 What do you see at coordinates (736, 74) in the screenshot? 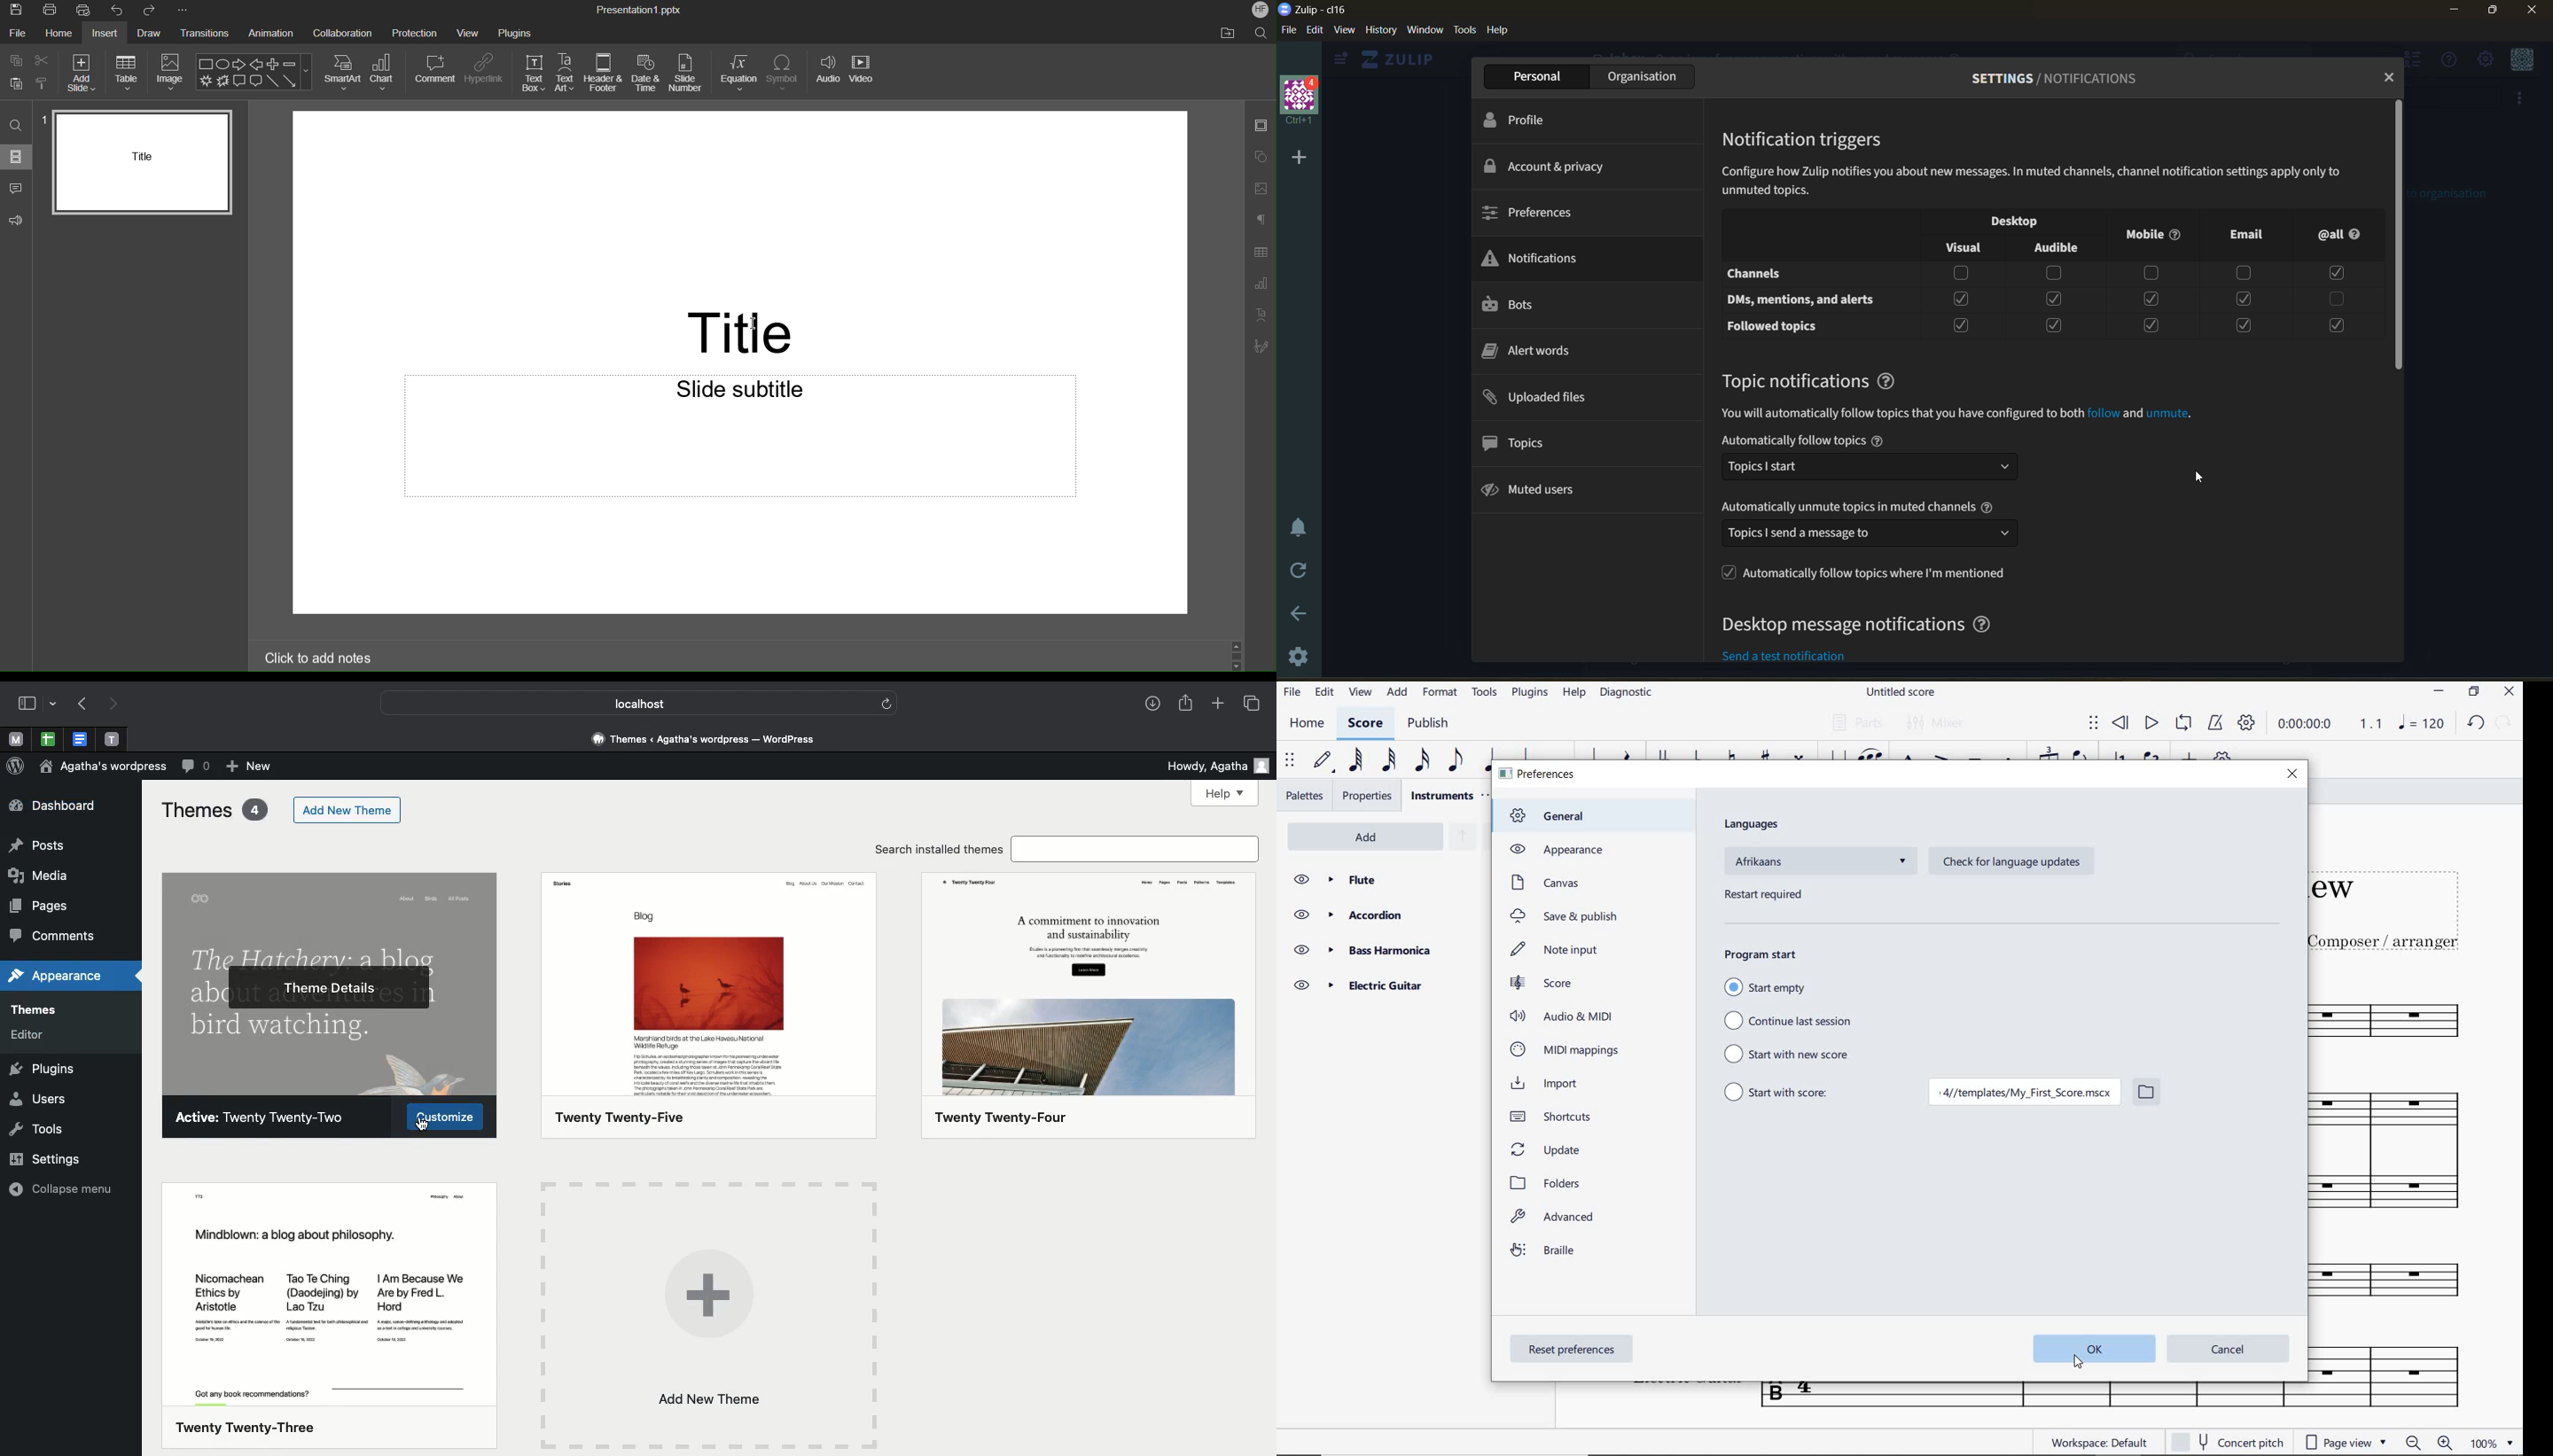
I see `Equation` at bounding box center [736, 74].